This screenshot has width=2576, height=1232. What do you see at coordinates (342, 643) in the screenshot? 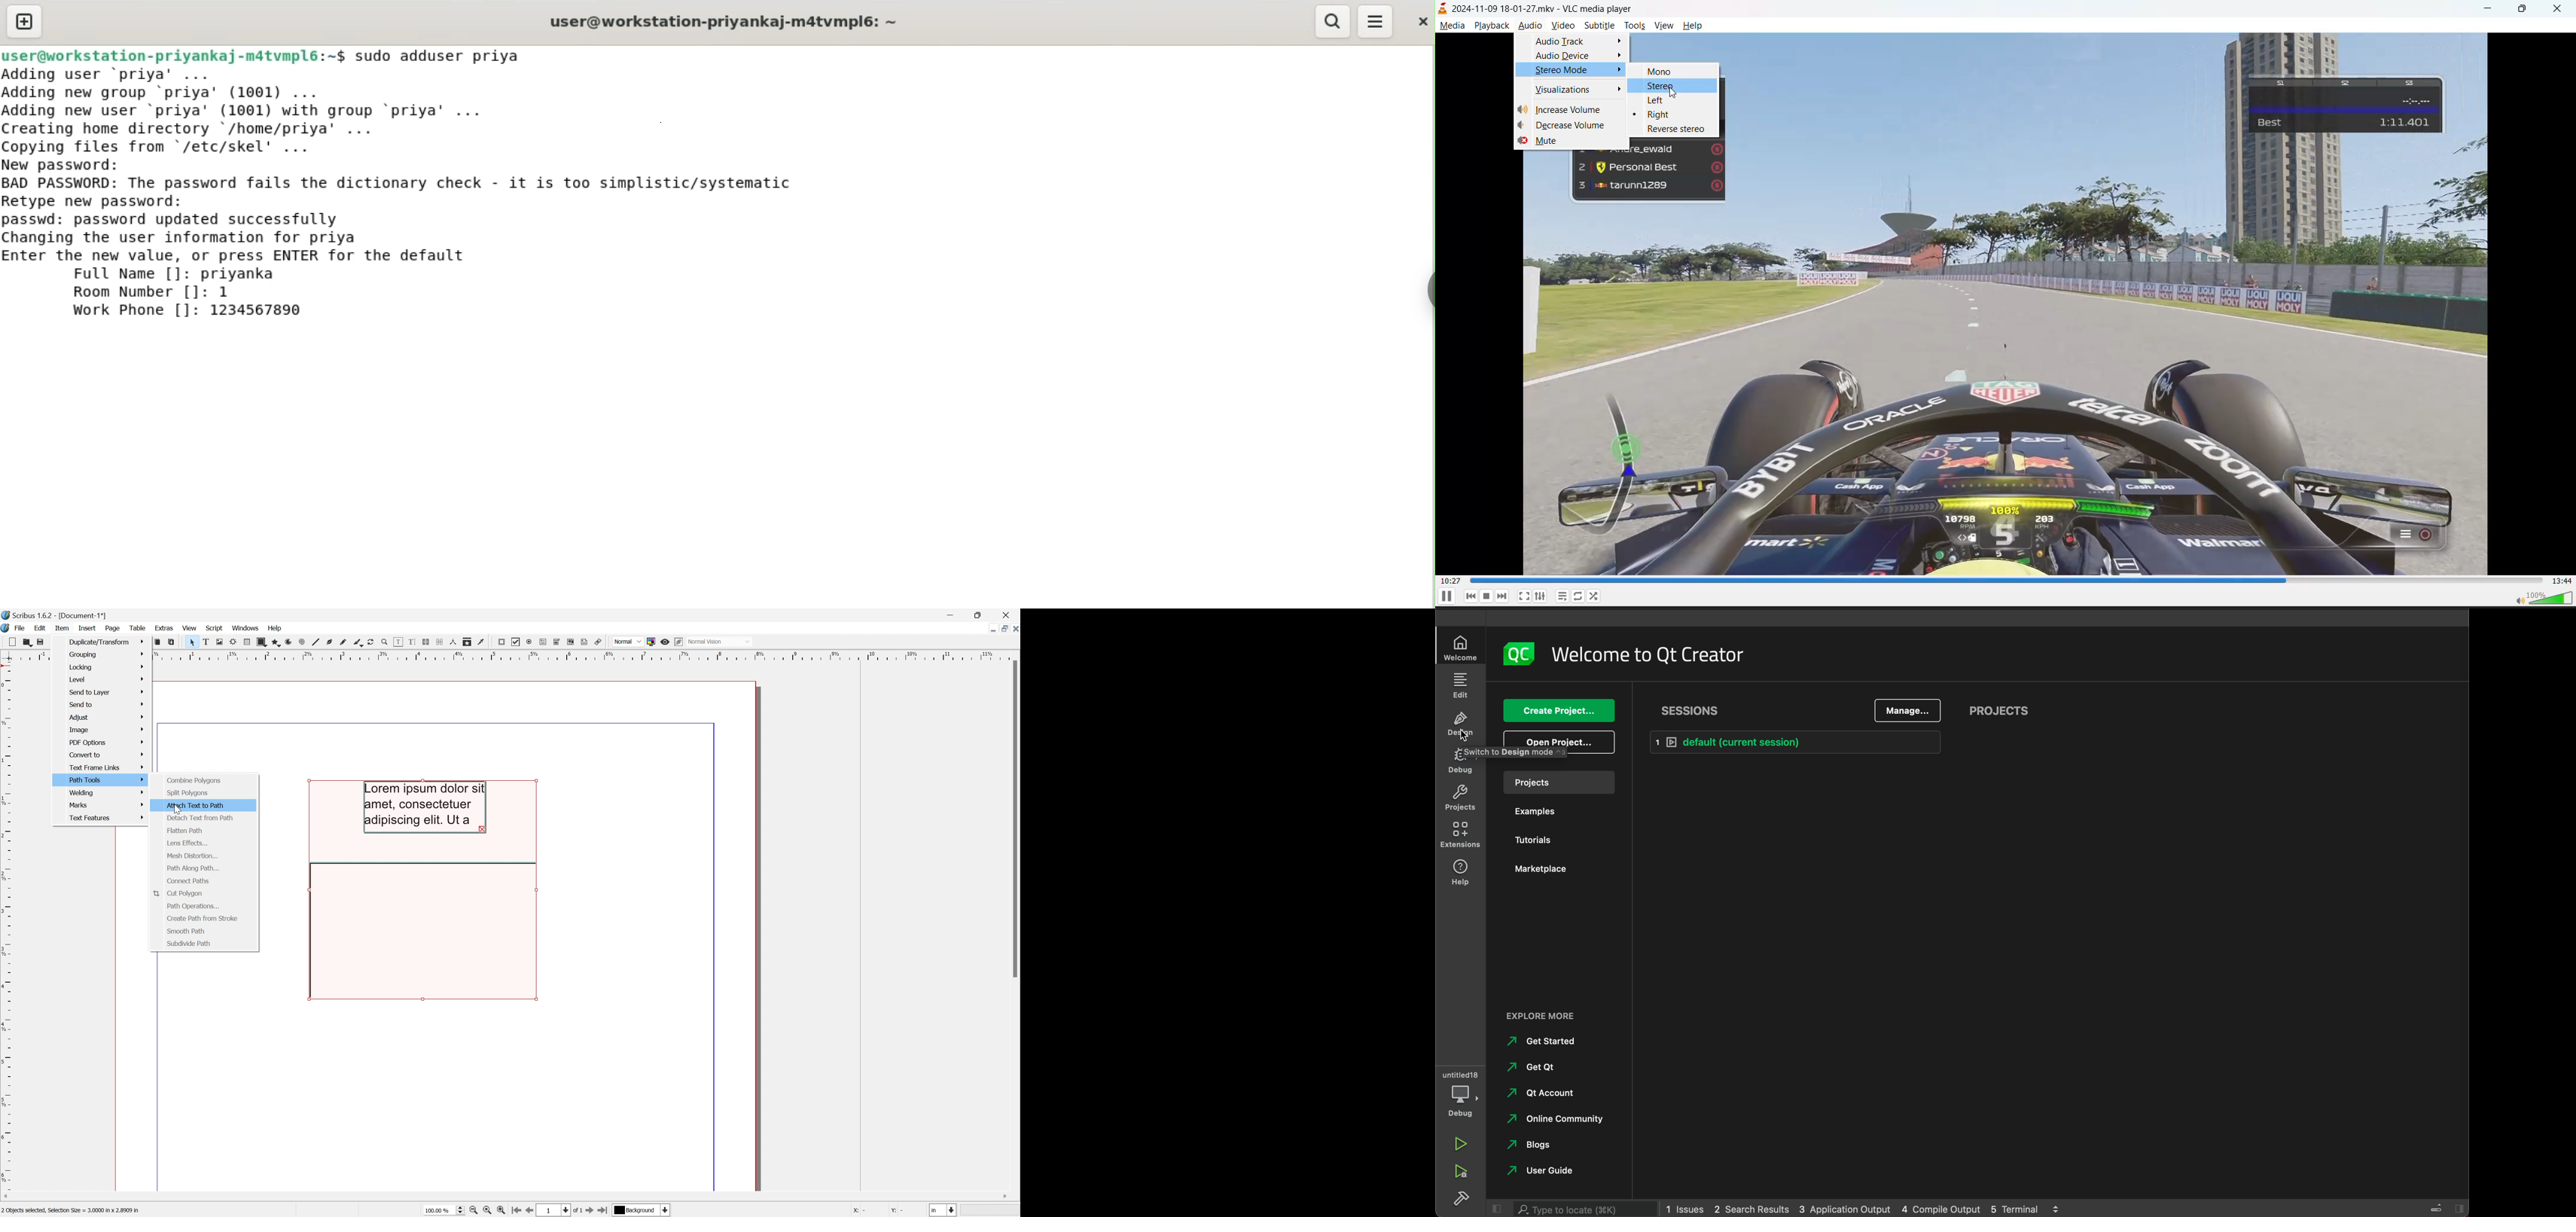
I see `Freehand line` at bounding box center [342, 643].